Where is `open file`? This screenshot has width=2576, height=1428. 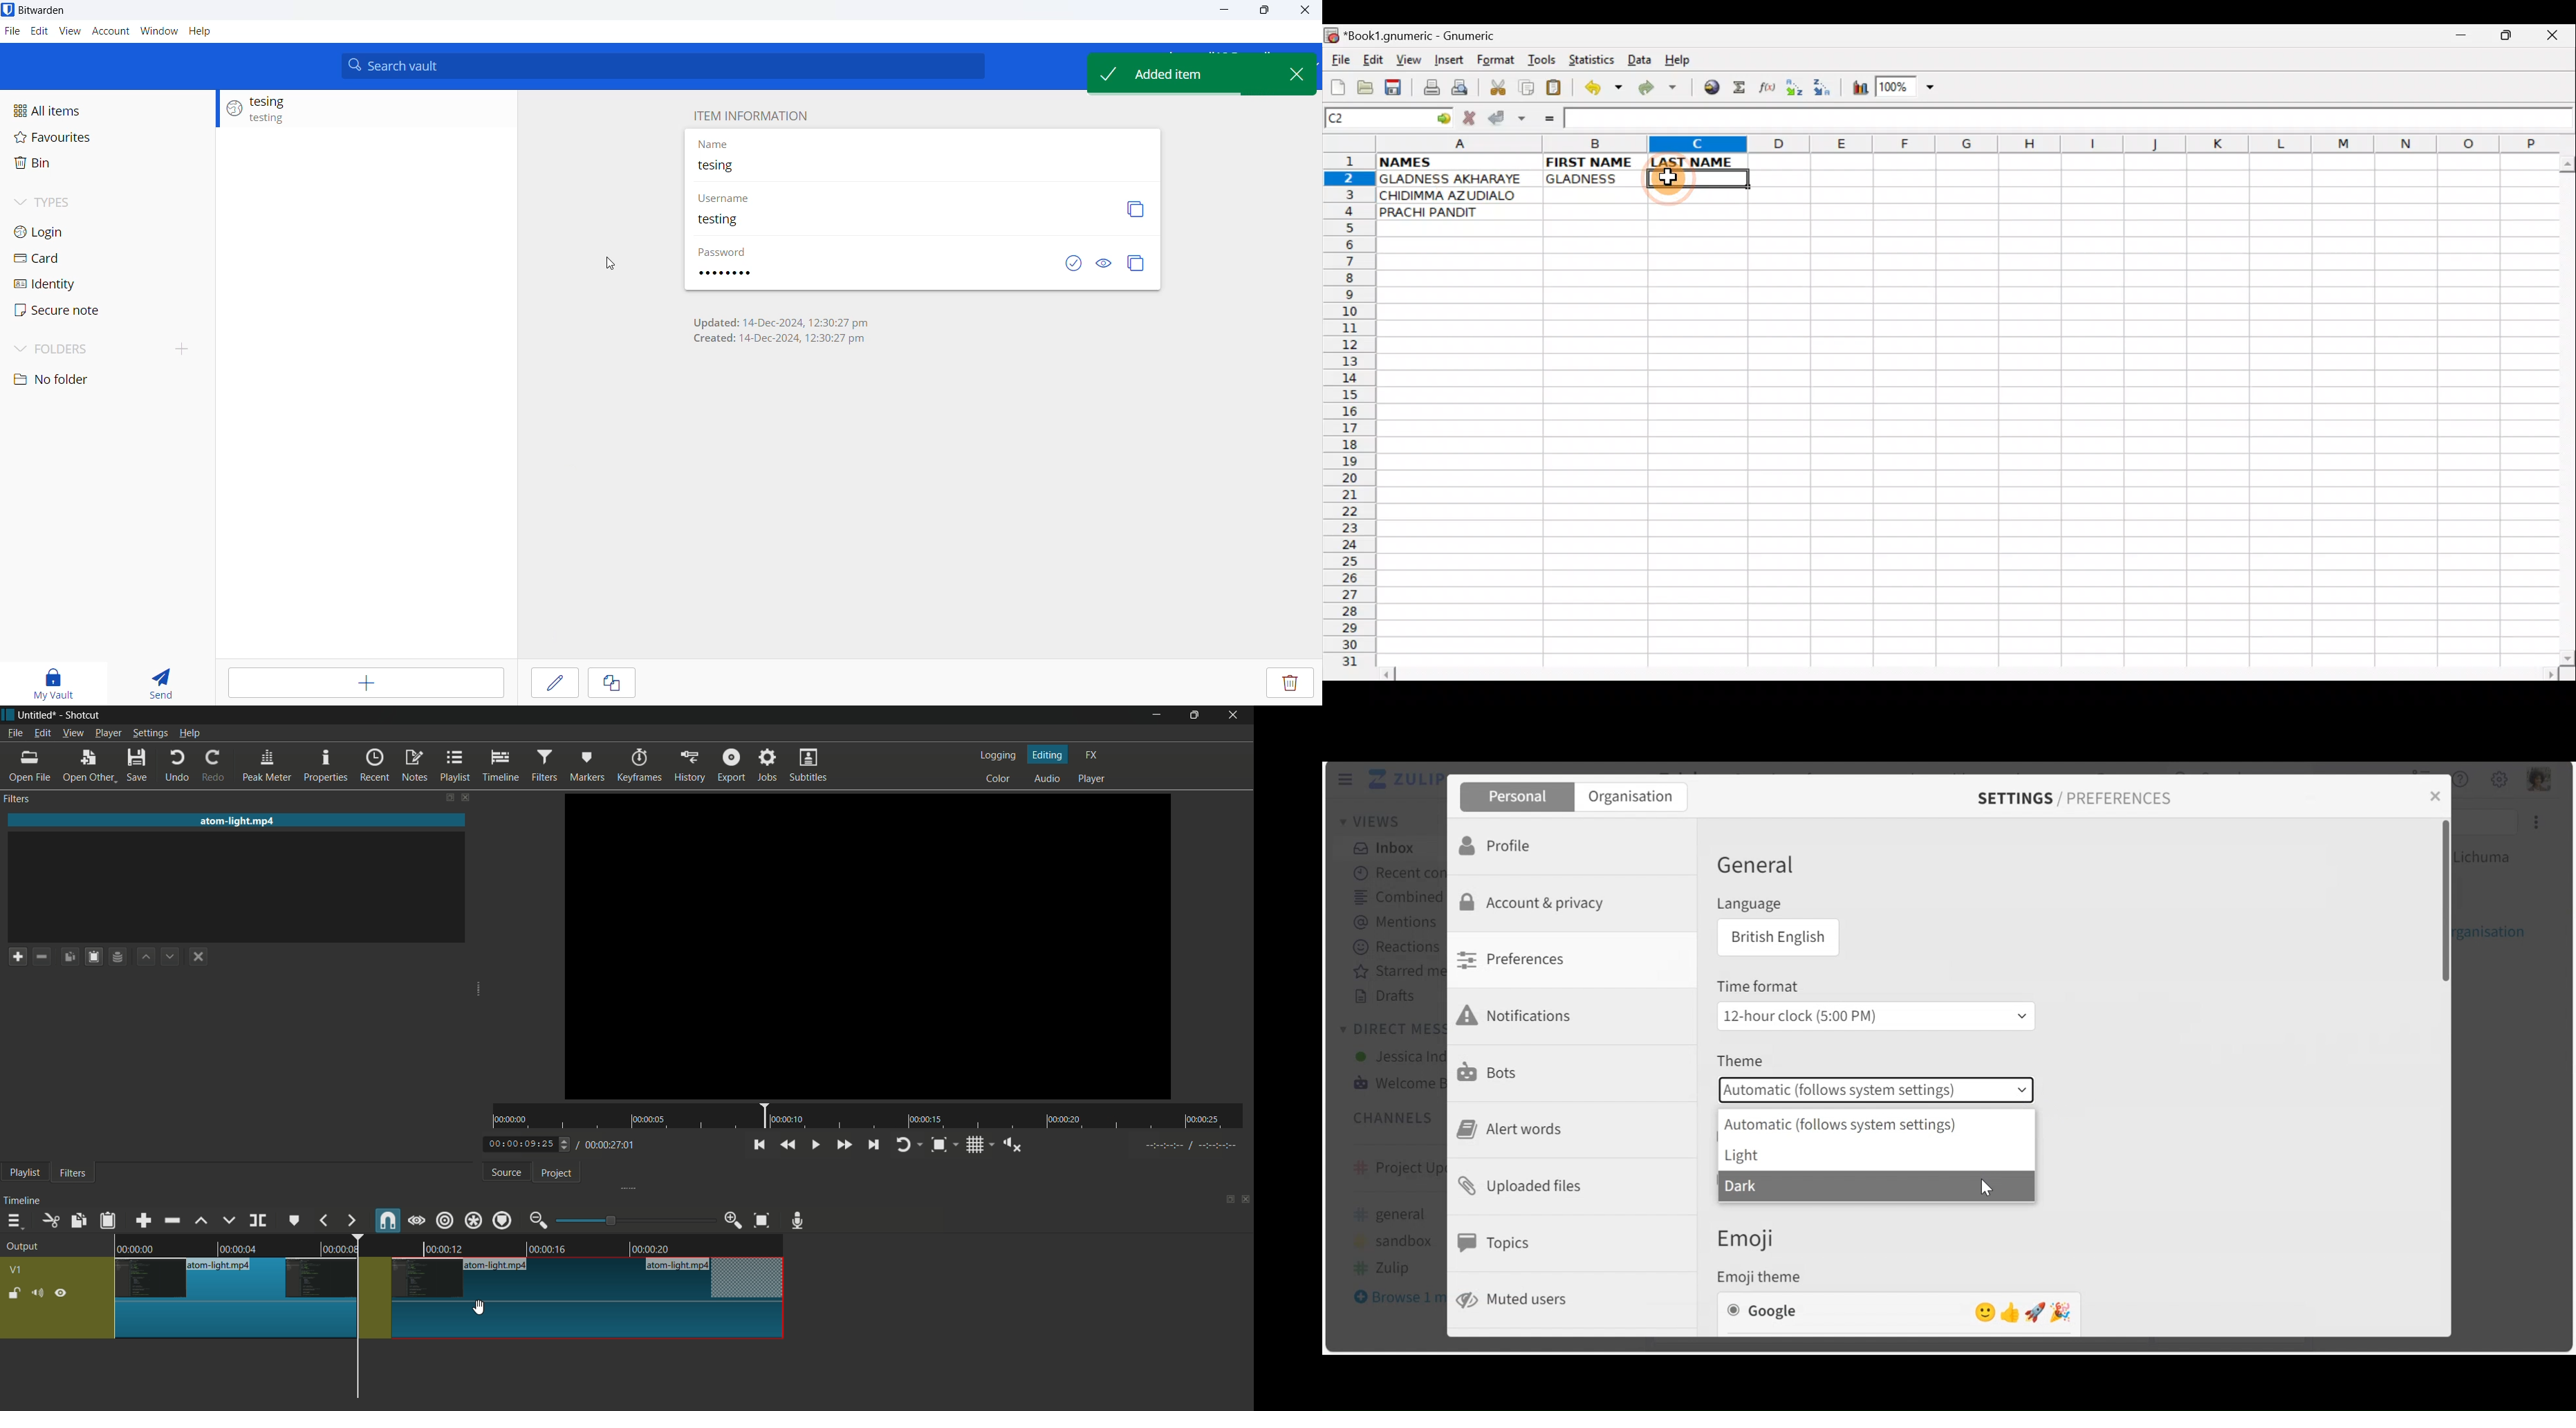
open file is located at coordinates (29, 766).